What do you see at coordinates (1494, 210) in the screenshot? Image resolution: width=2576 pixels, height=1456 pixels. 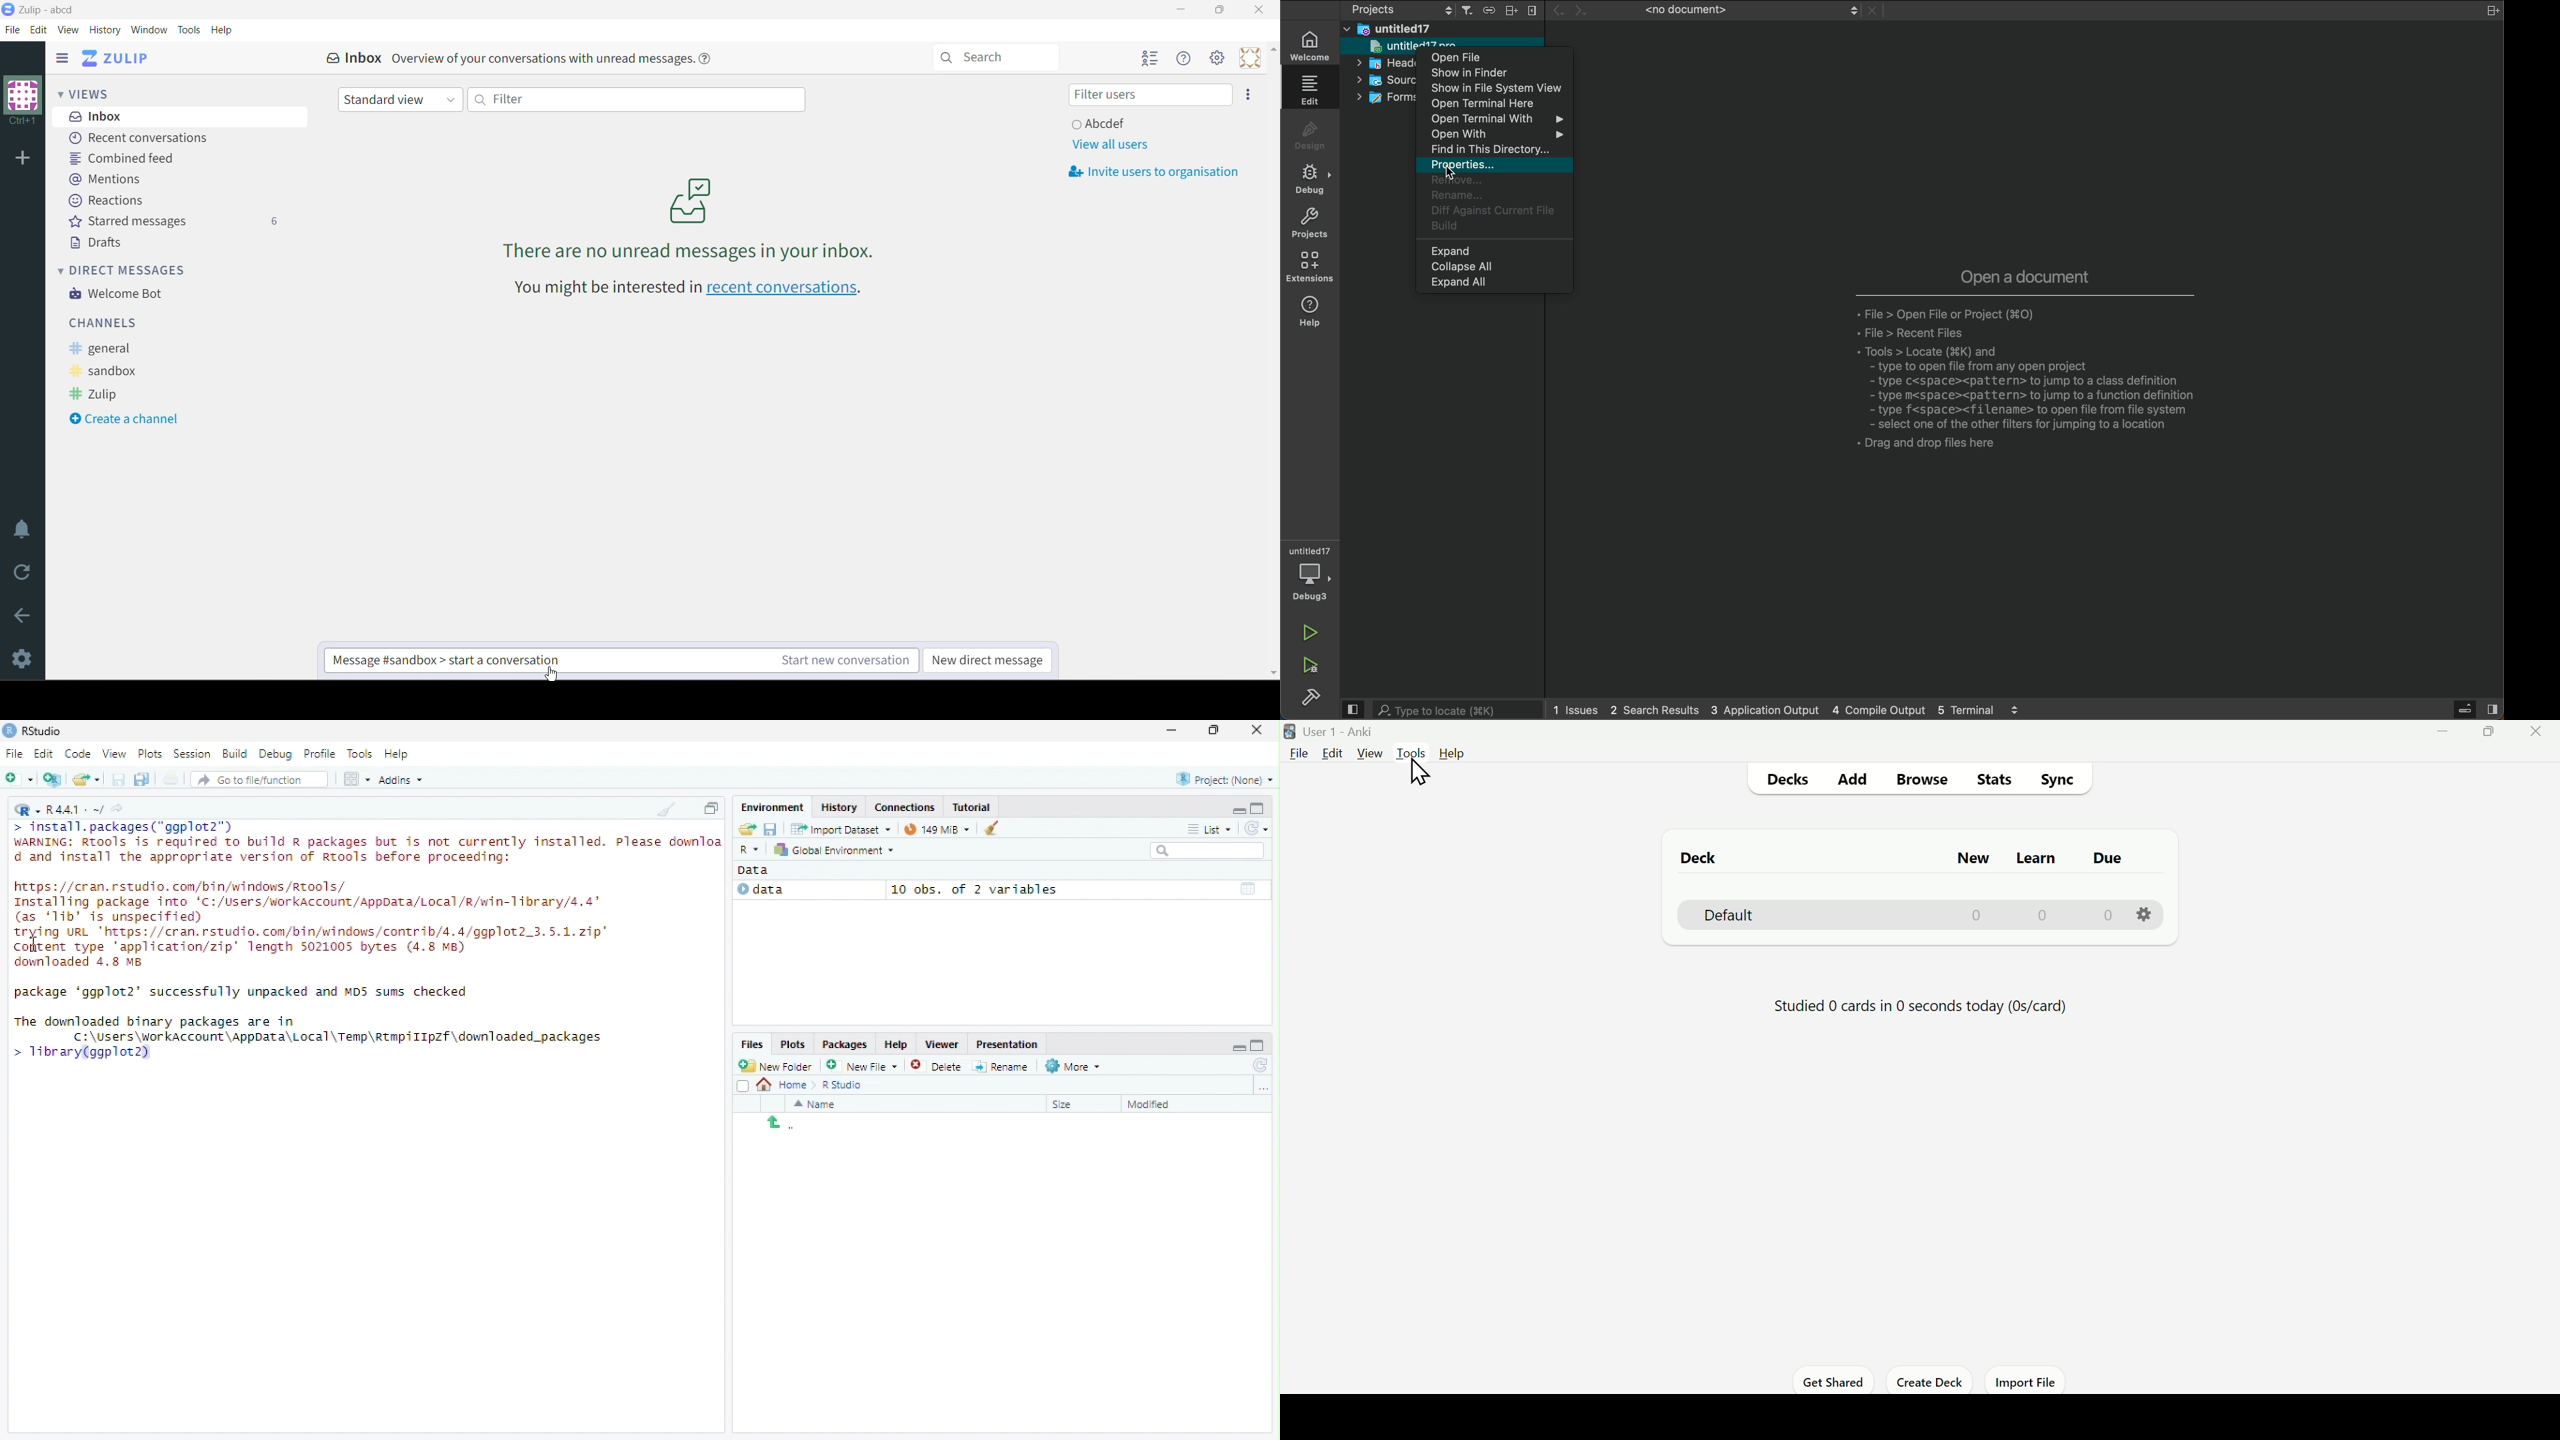 I see `diff` at bounding box center [1494, 210].